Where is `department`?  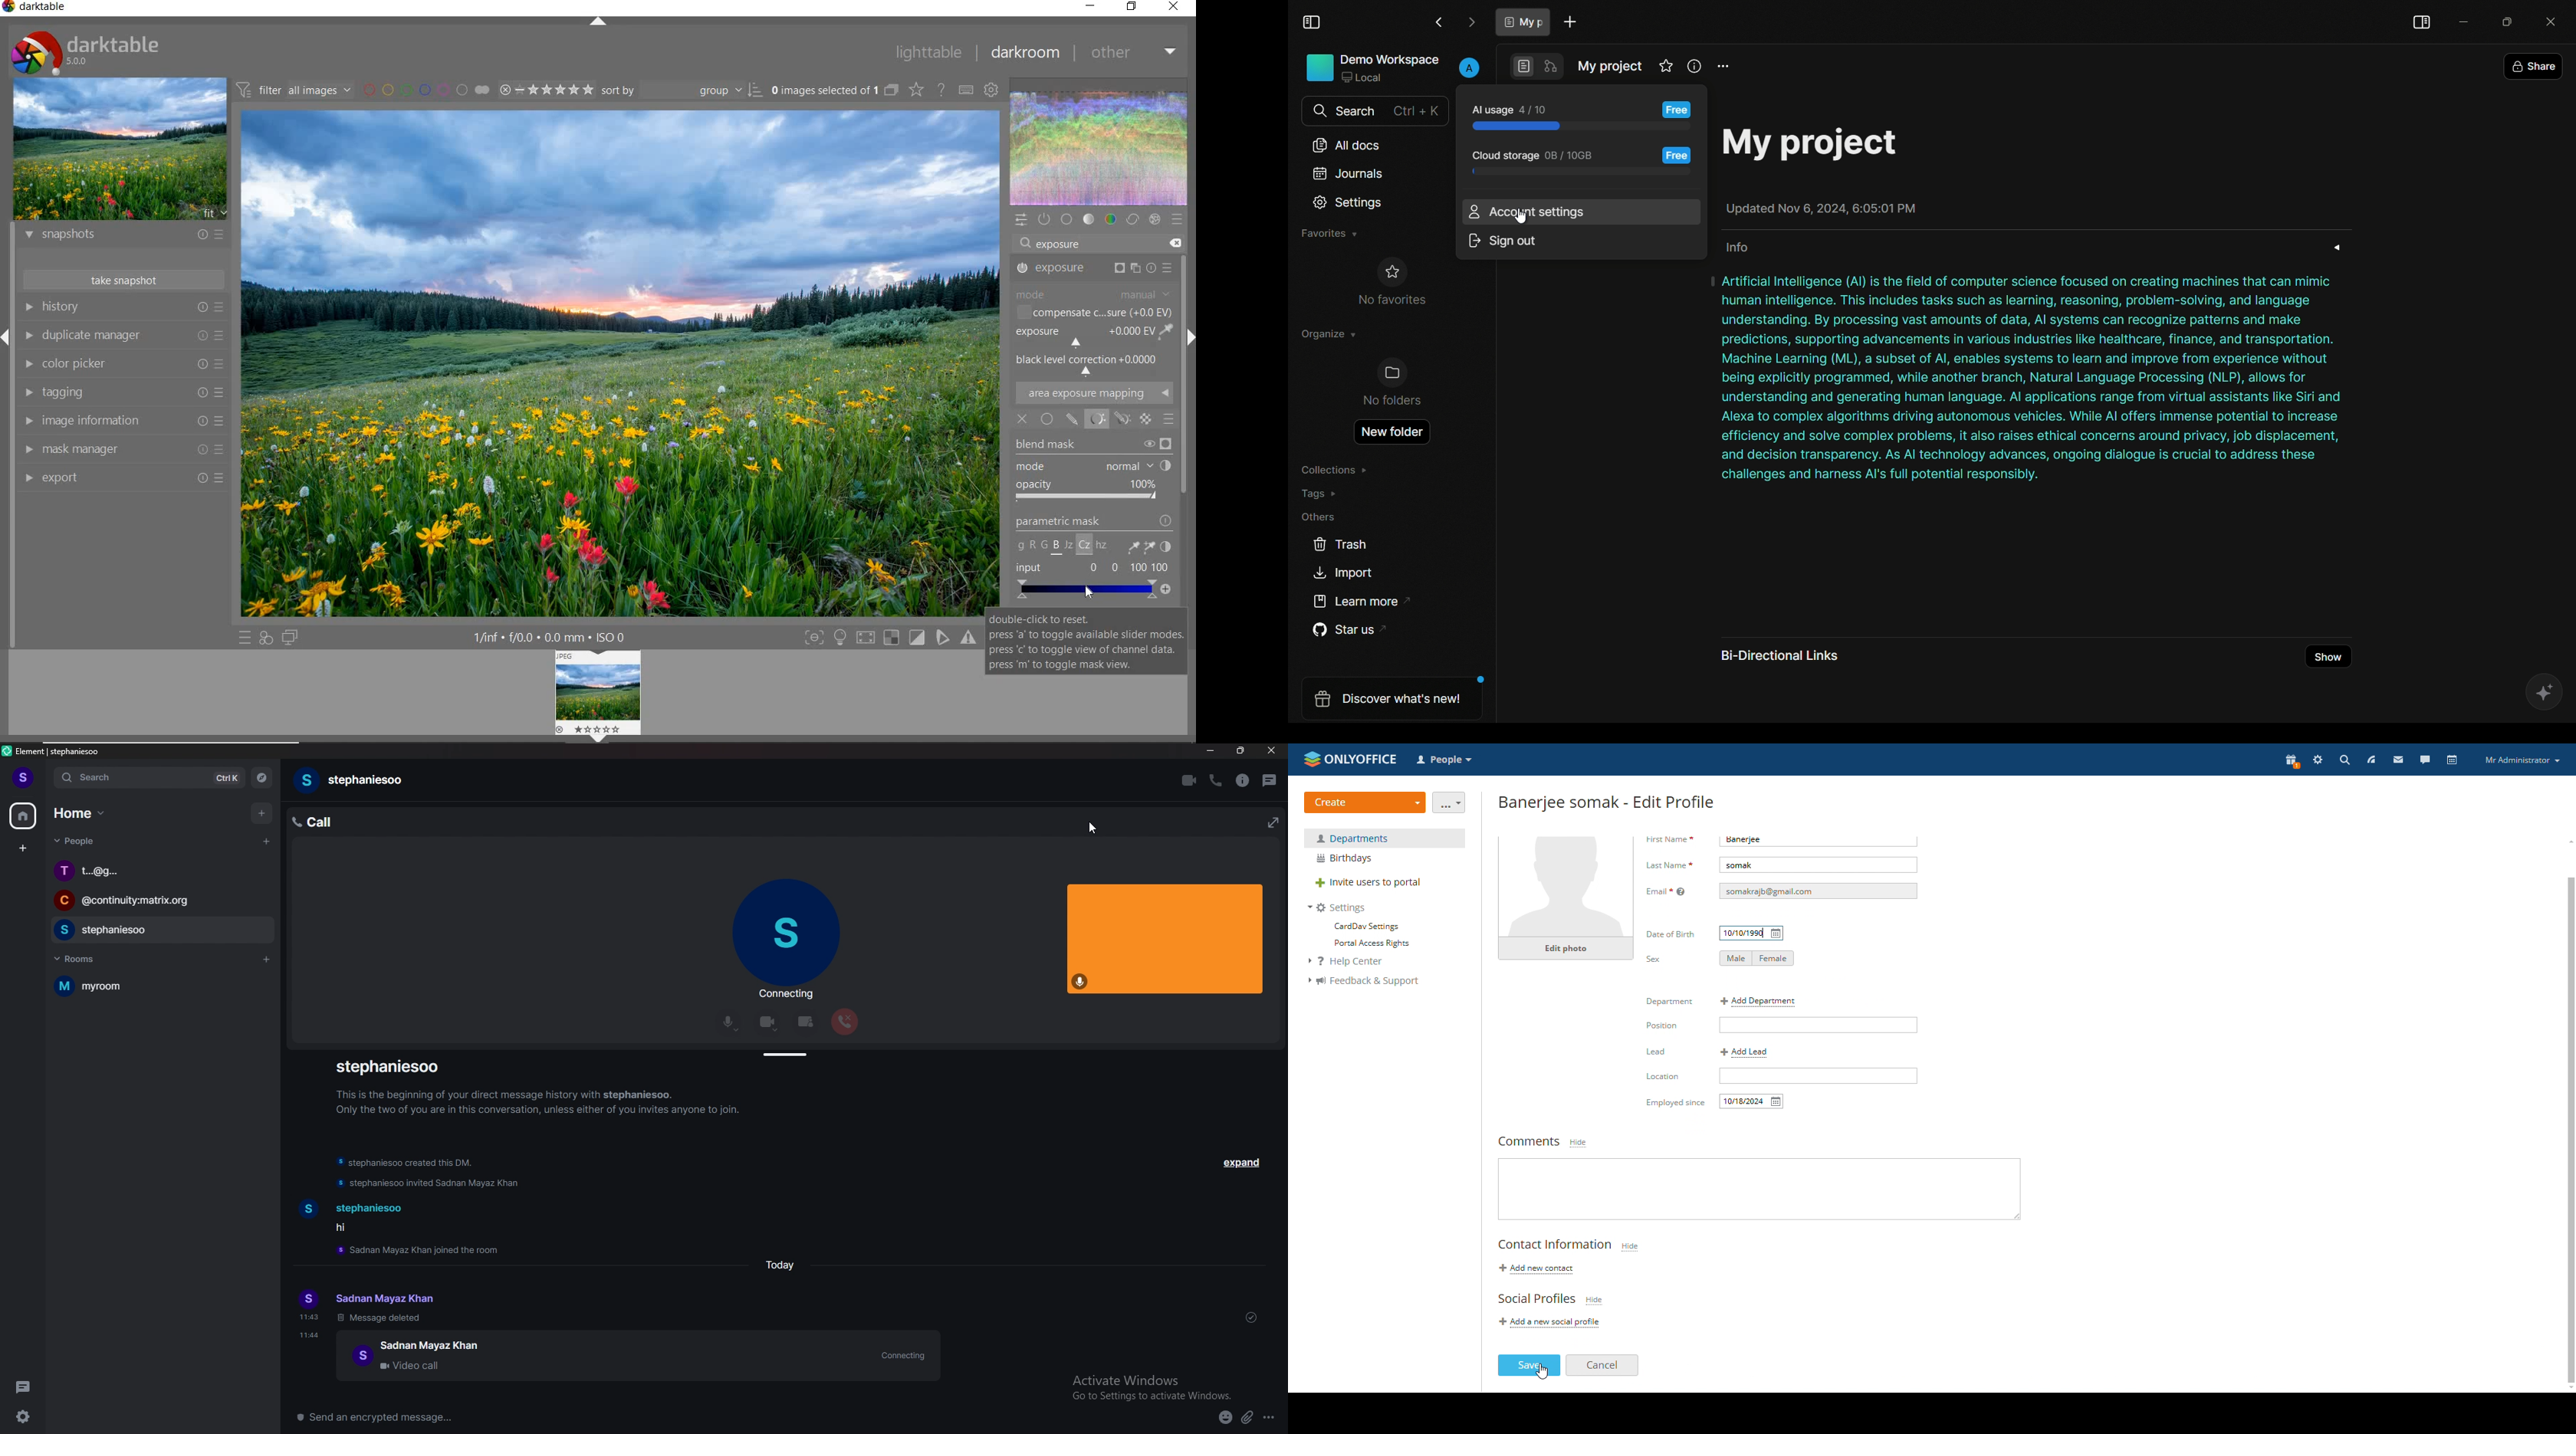
department is located at coordinates (1385, 838).